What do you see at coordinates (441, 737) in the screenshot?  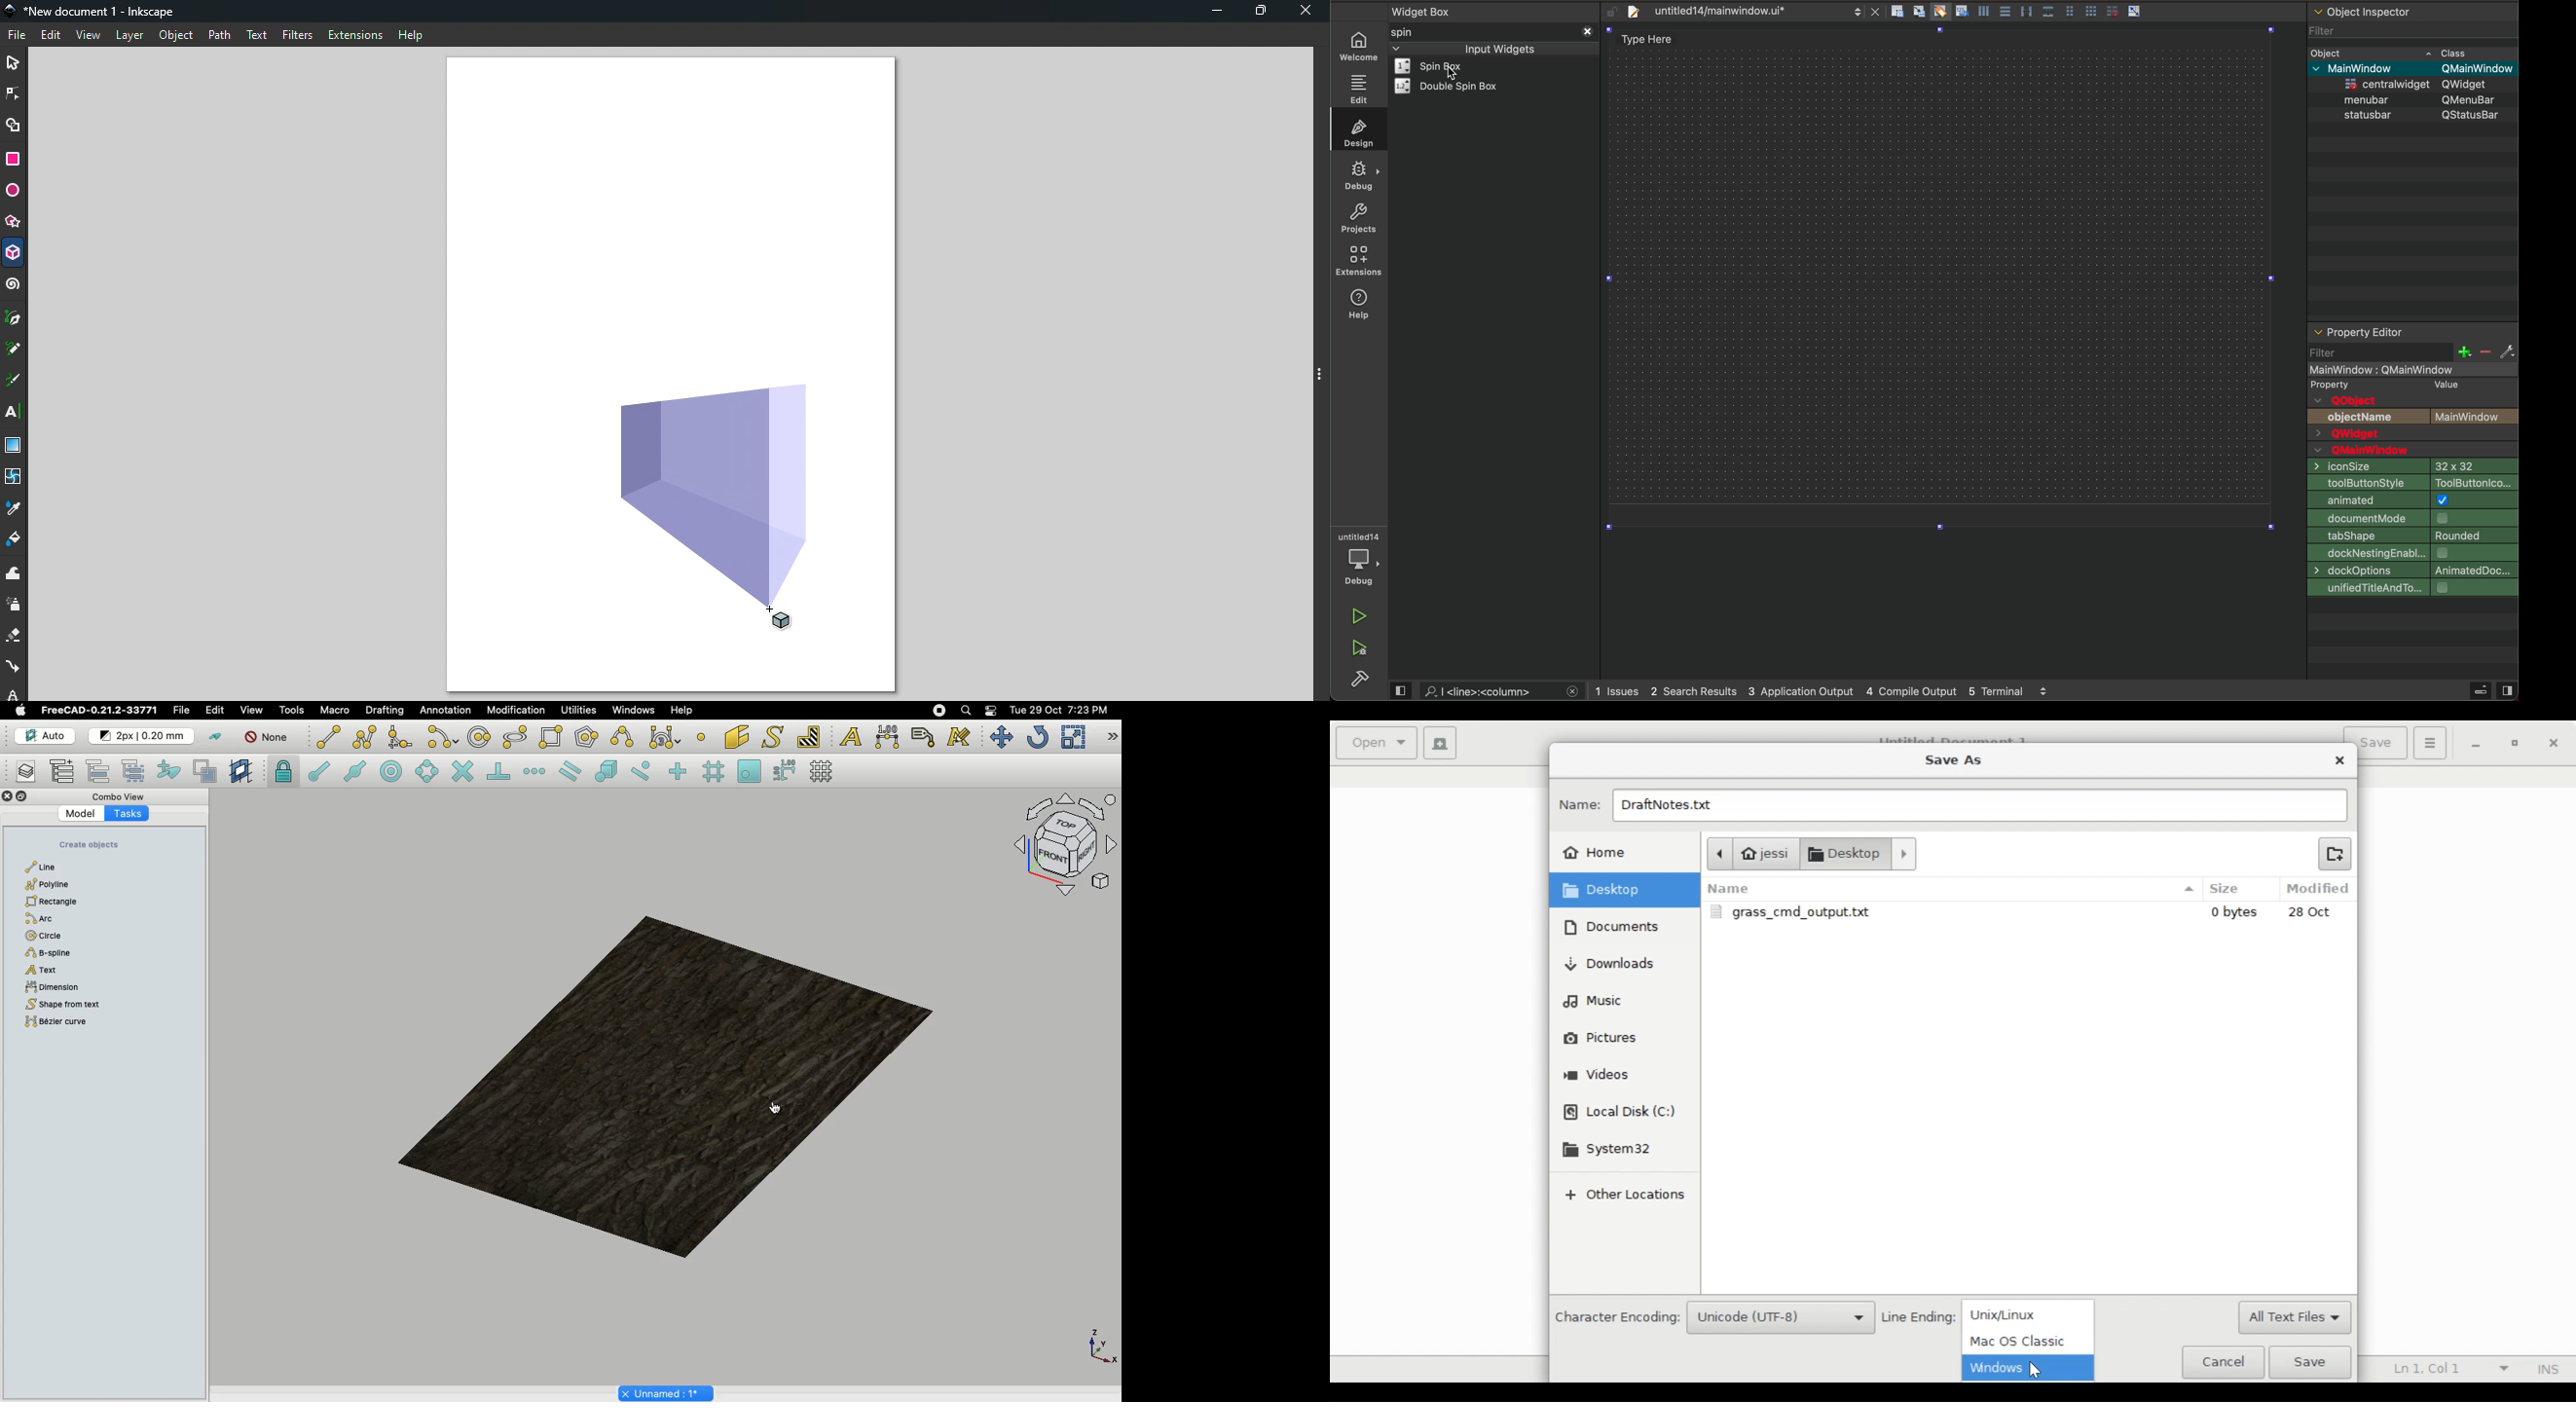 I see `Arc tools` at bounding box center [441, 737].